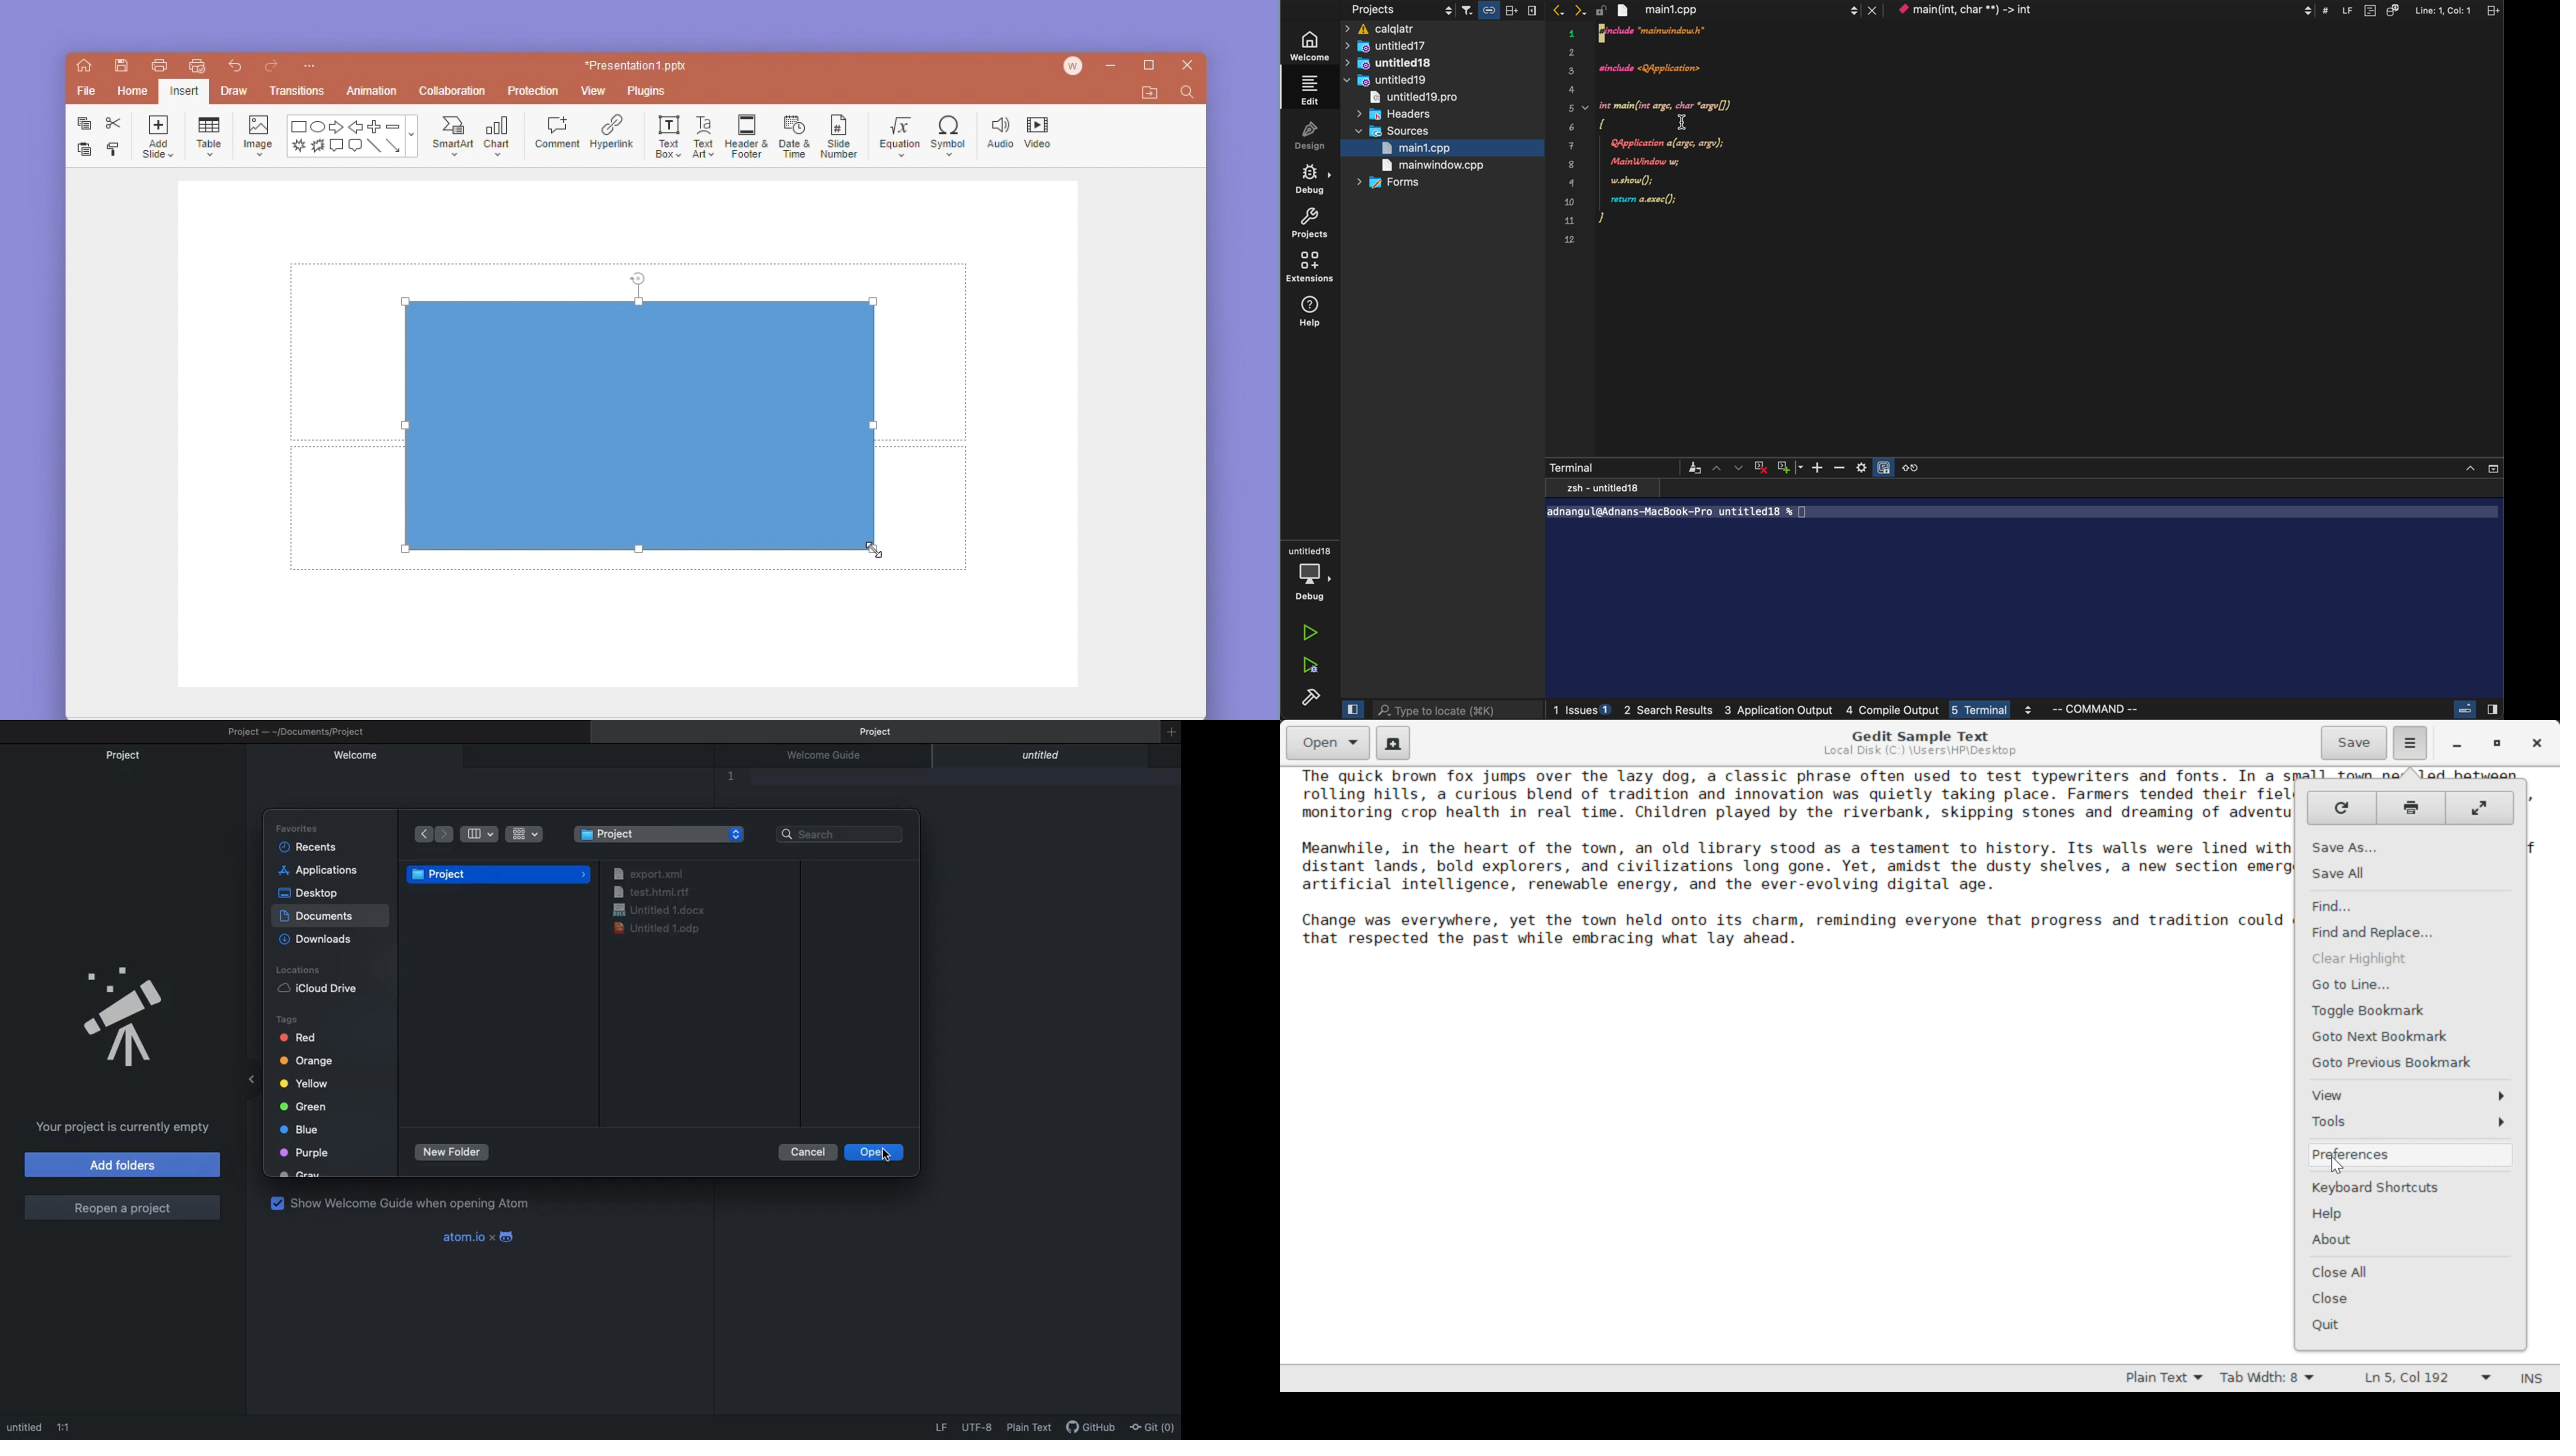 The width and height of the screenshot is (2576, 1456). I want to click on Open, so click(879, 1152).